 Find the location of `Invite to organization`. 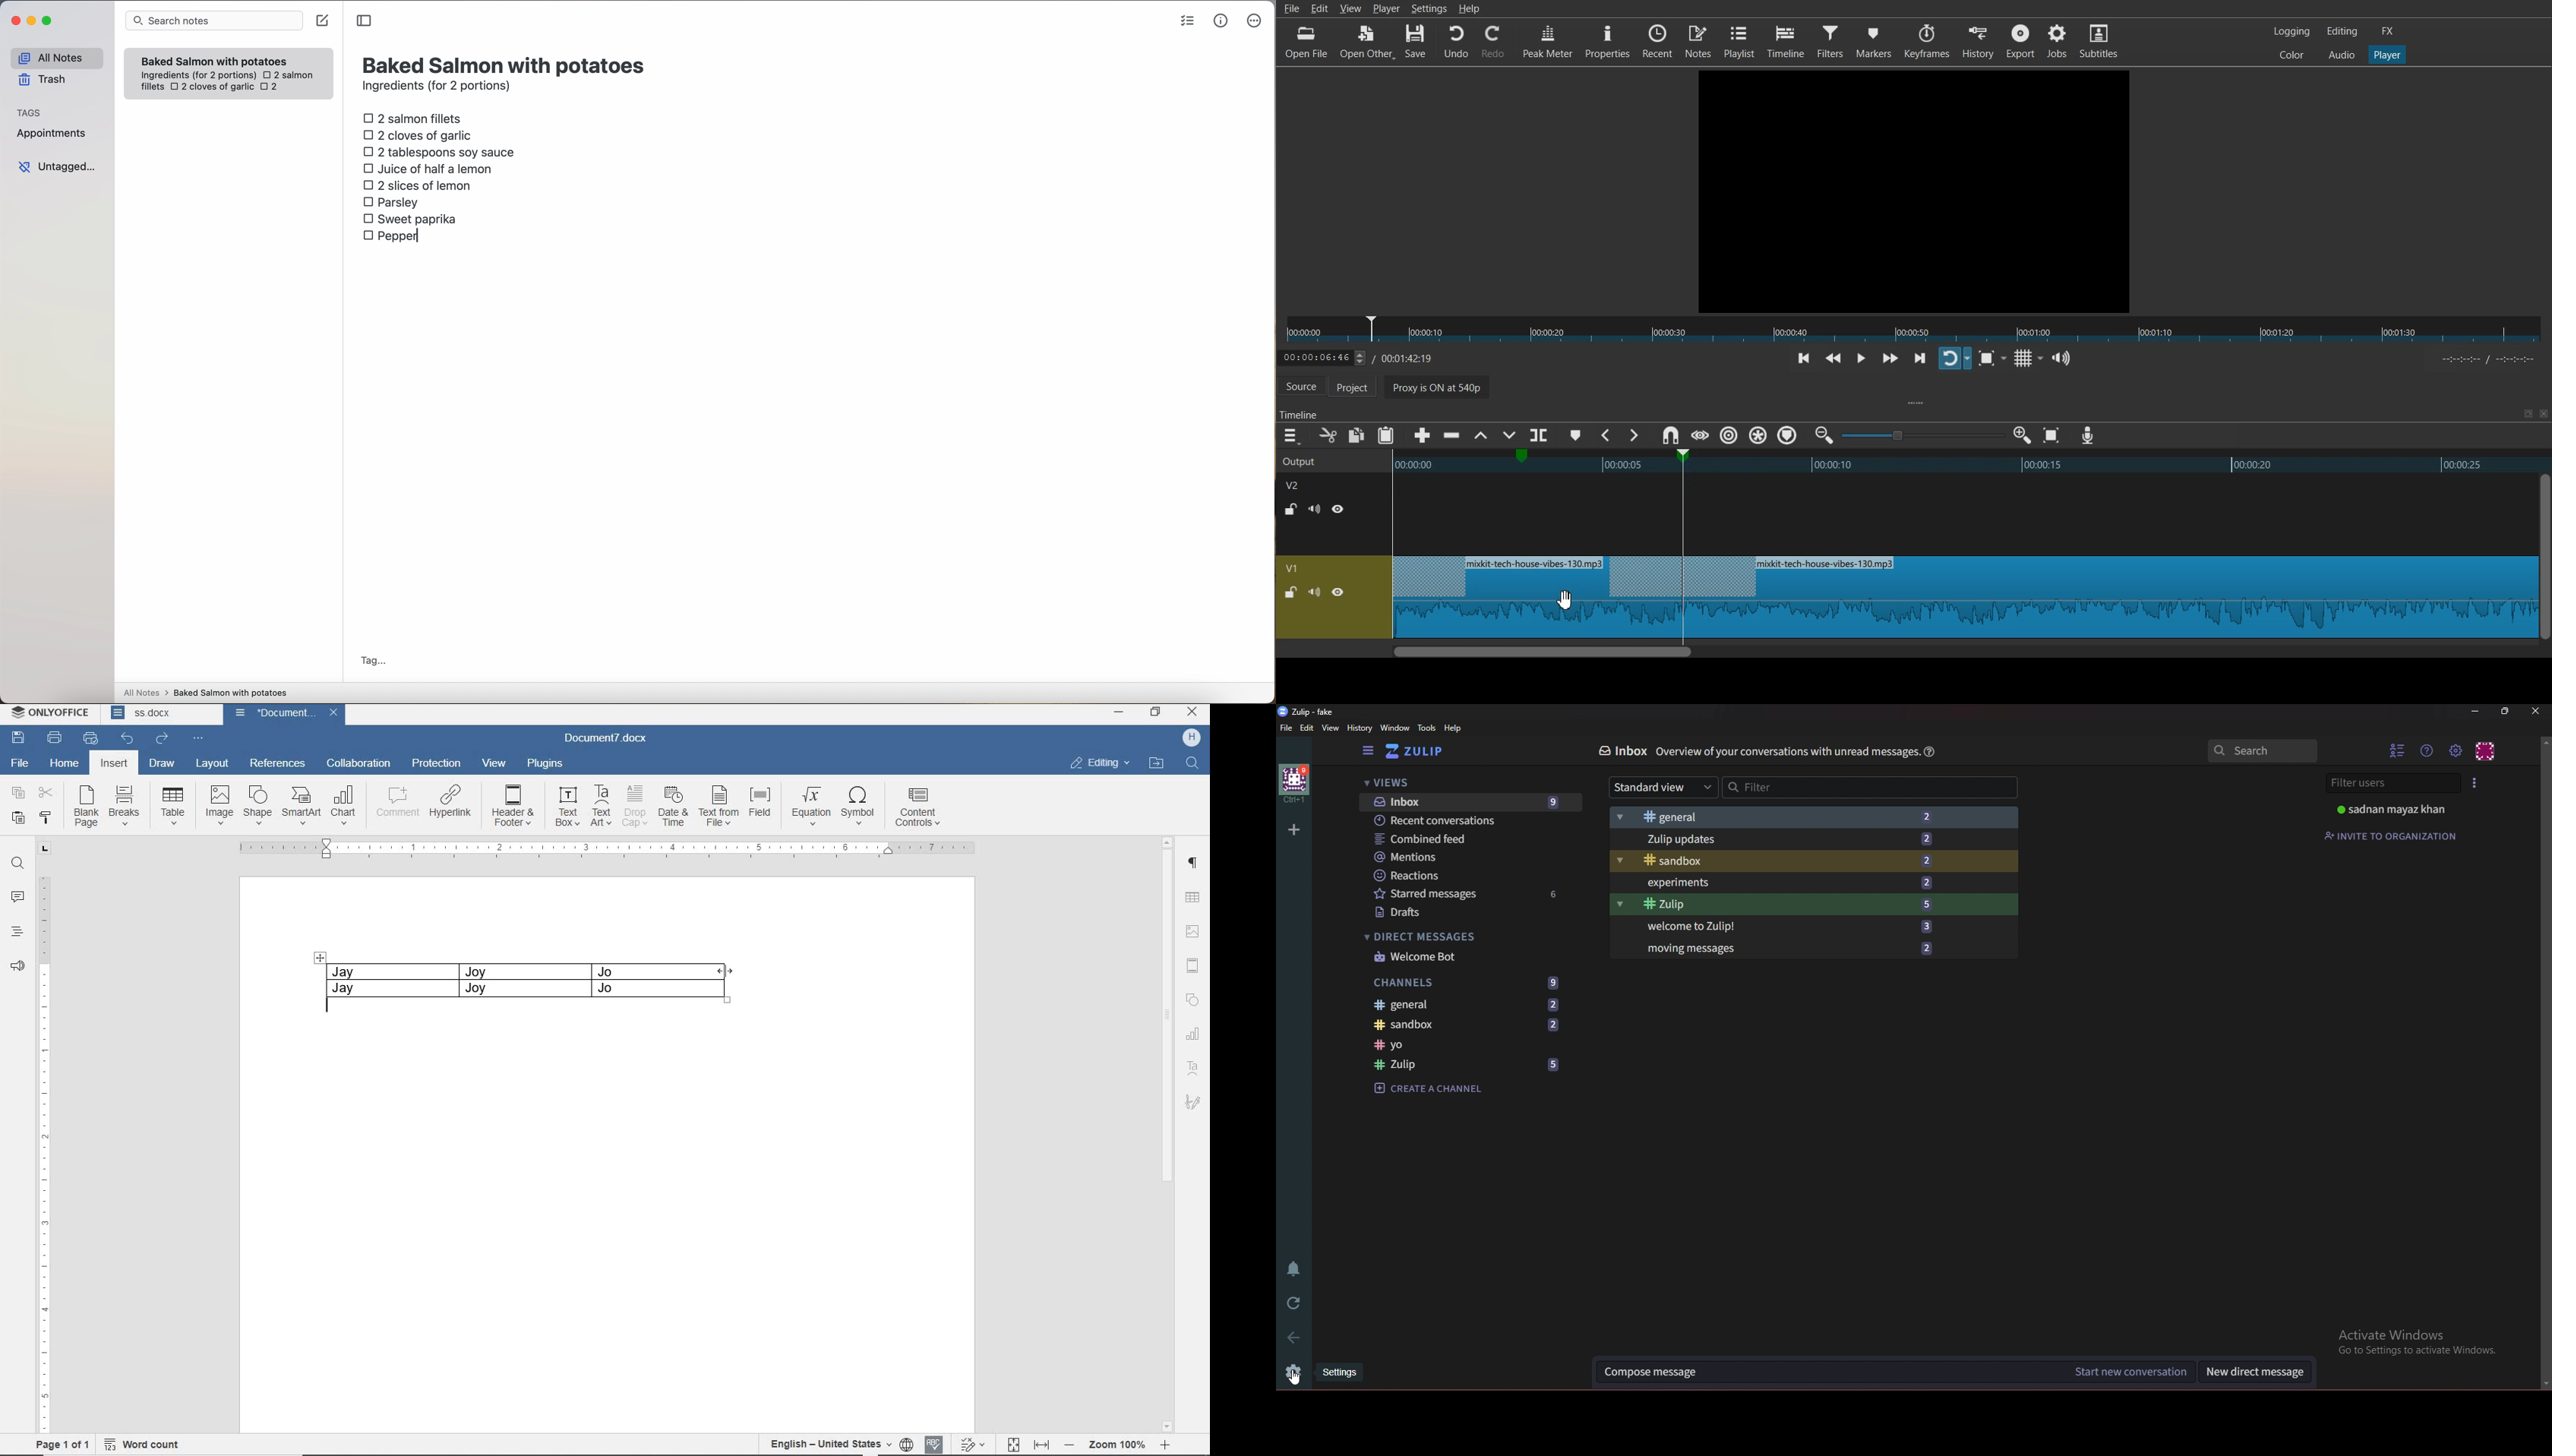

Invite to organization is located at coordinates (2393, 835).